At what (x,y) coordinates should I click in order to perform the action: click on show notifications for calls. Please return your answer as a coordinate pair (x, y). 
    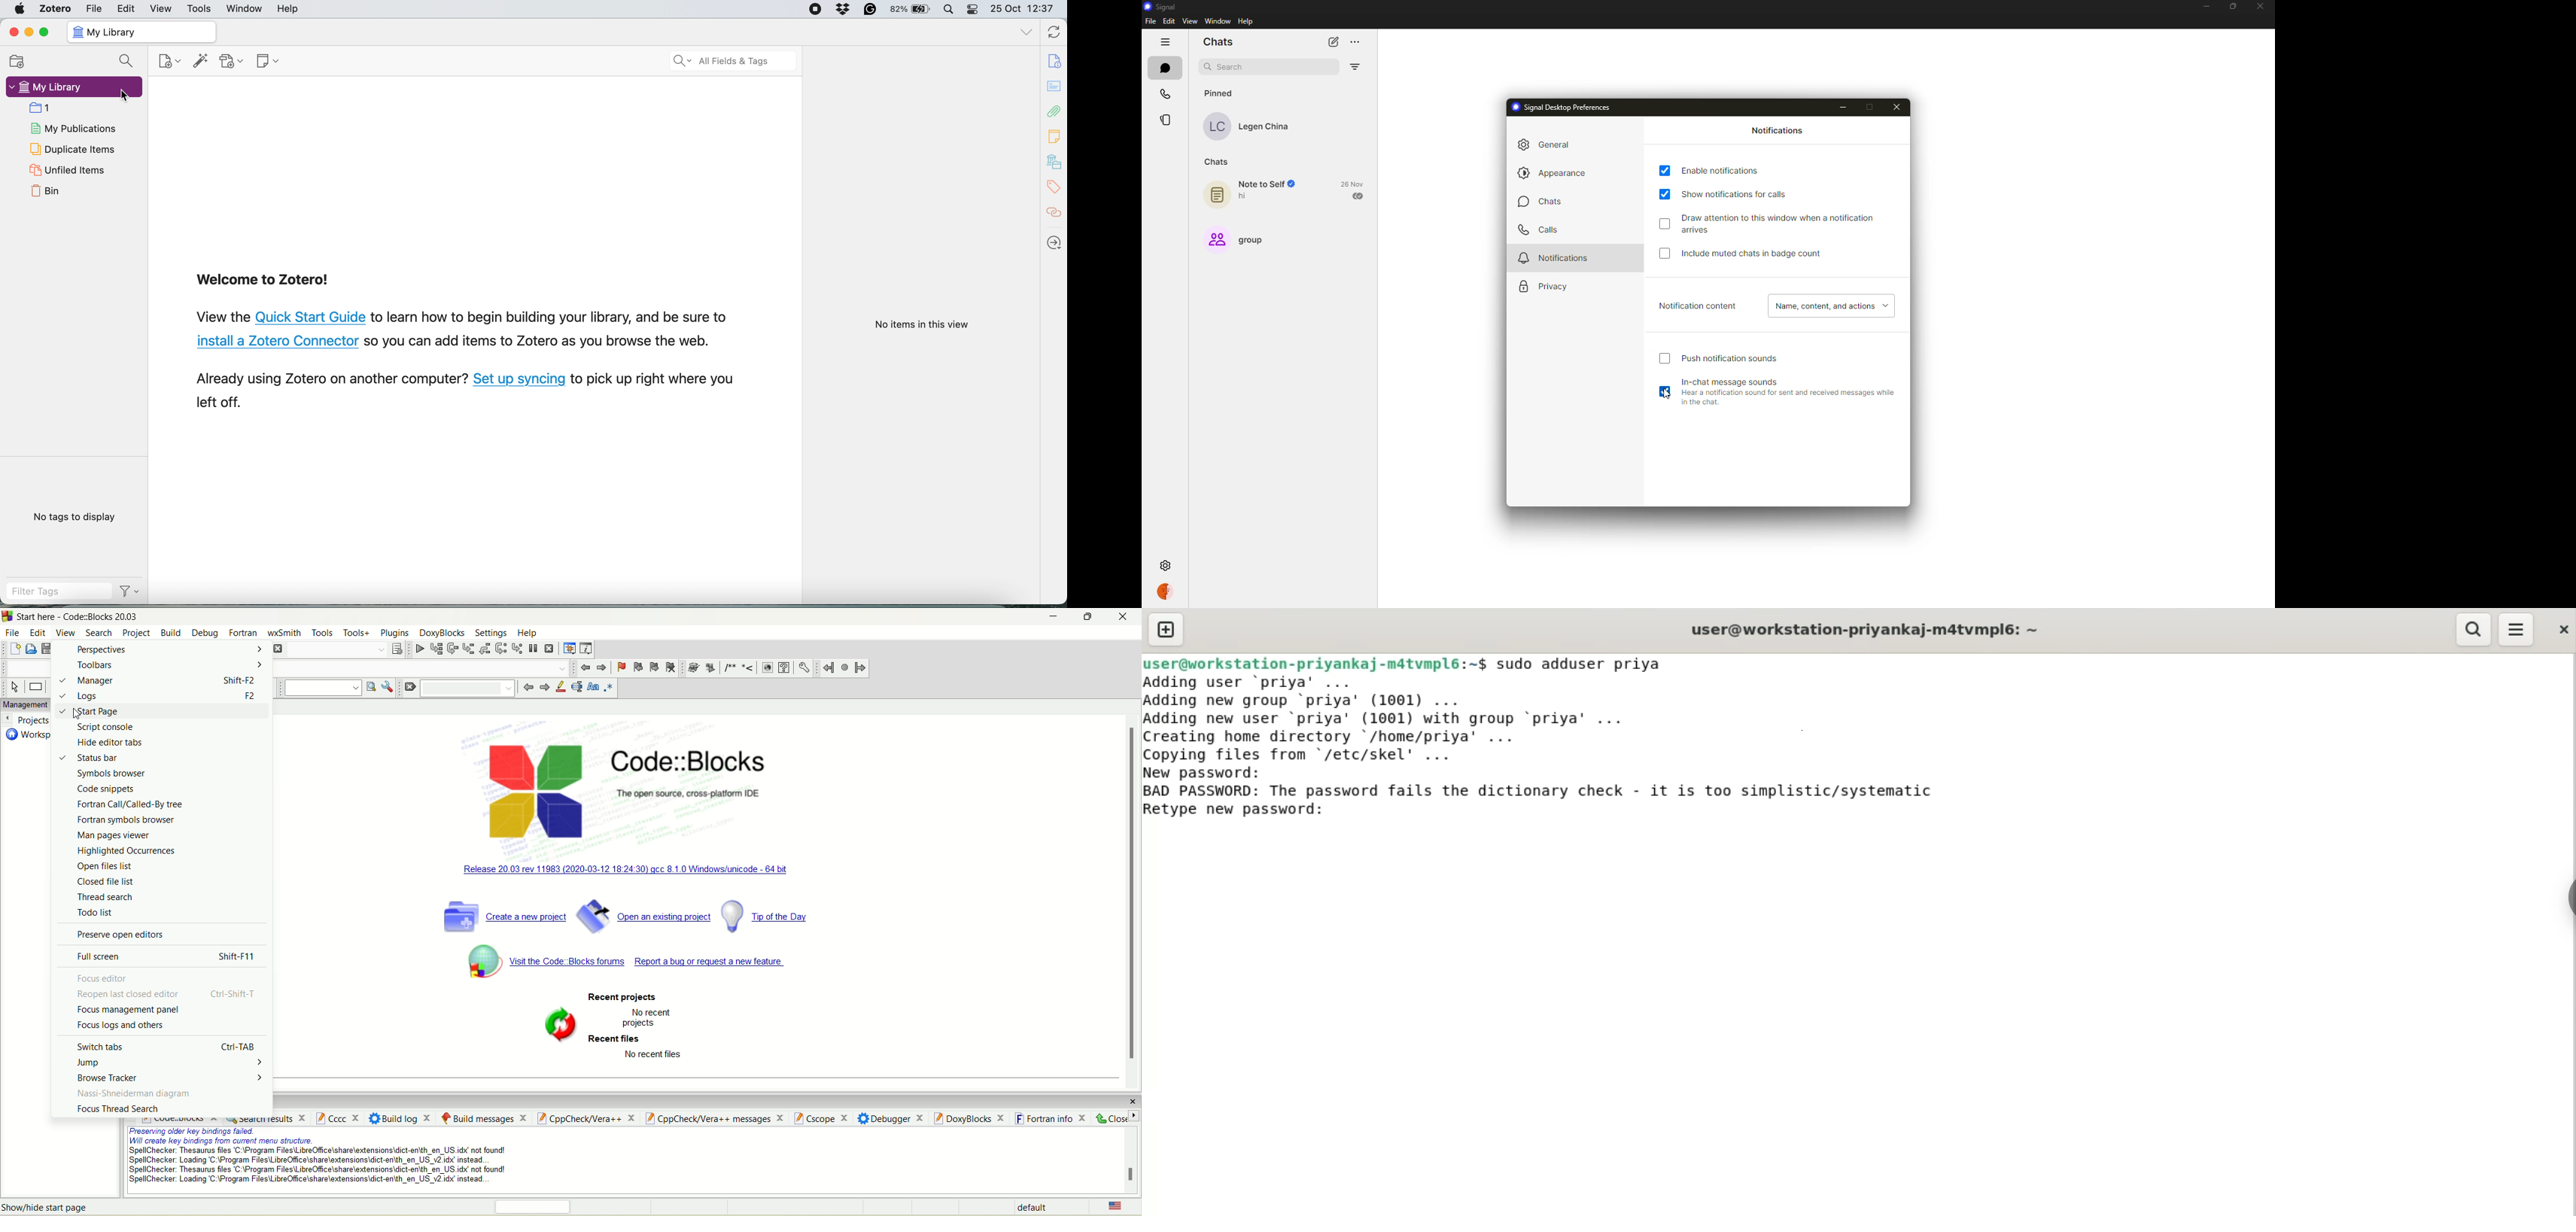
    Looking at the image, I should click on (1746, 195).